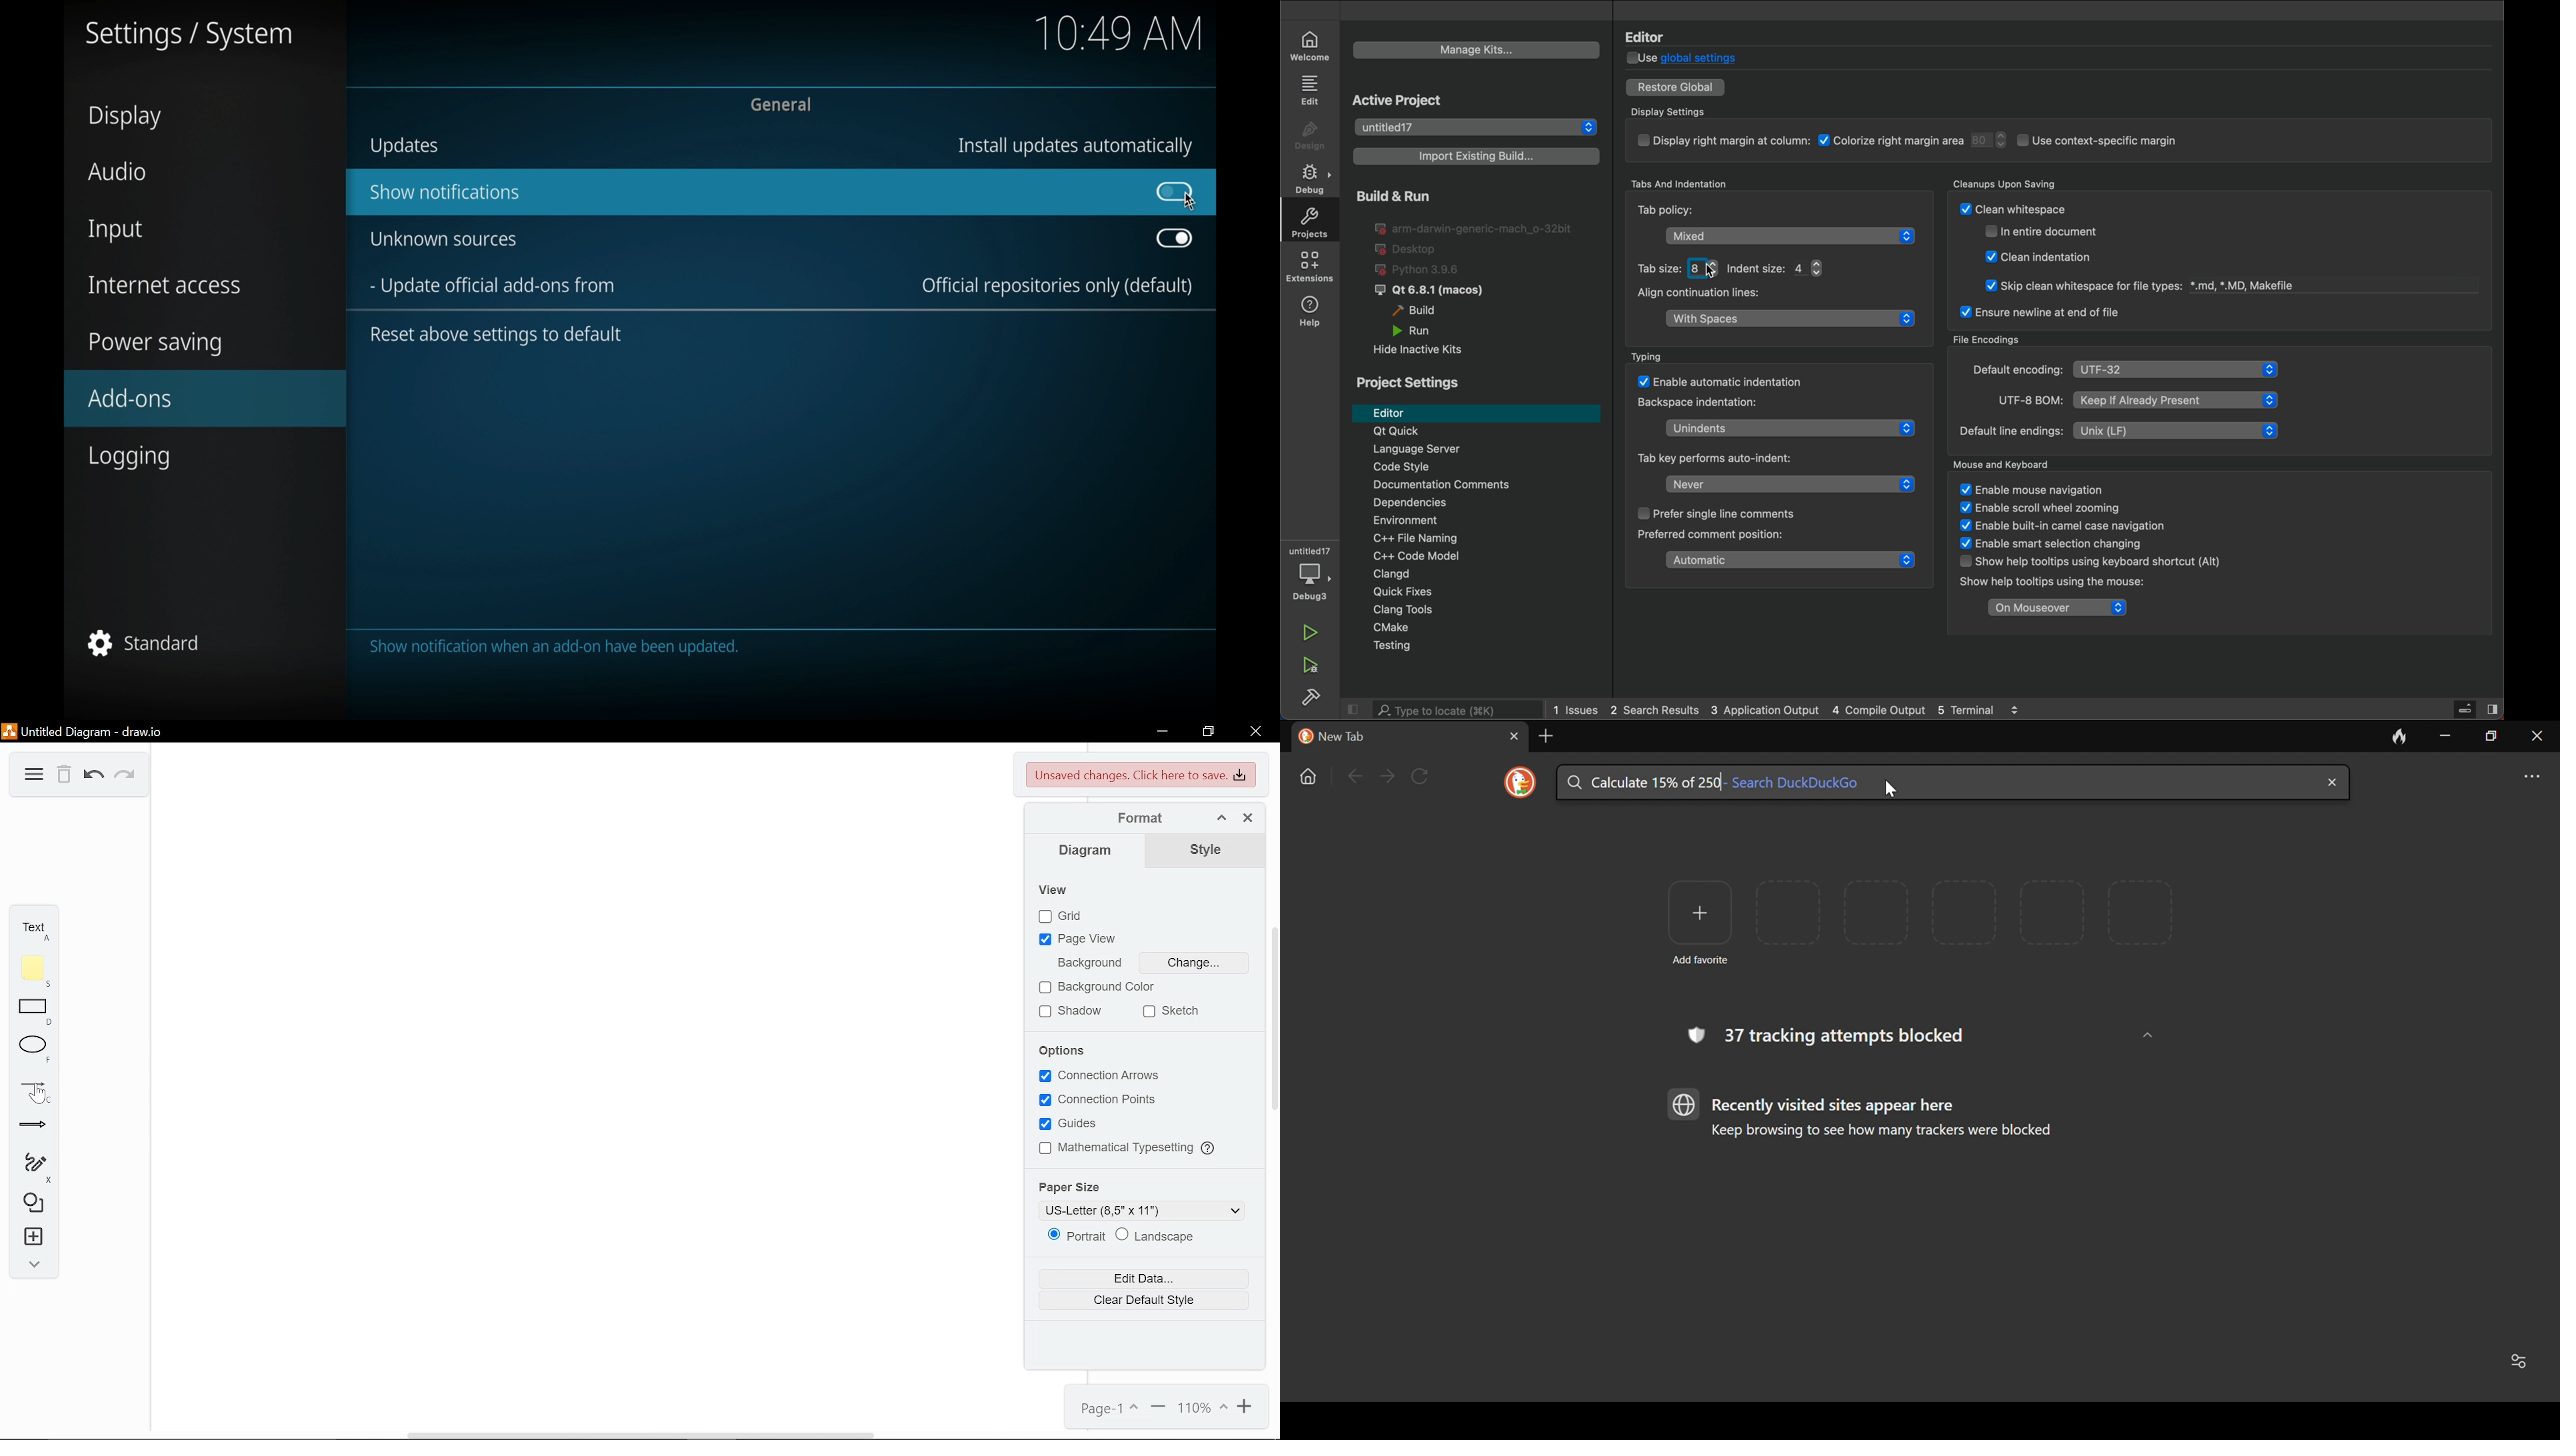 The image size is (2576, 1456). What do you see at coordinates (1408, 383) in the screenshot?
I see `project settings` at bounding box center [1408, 383].